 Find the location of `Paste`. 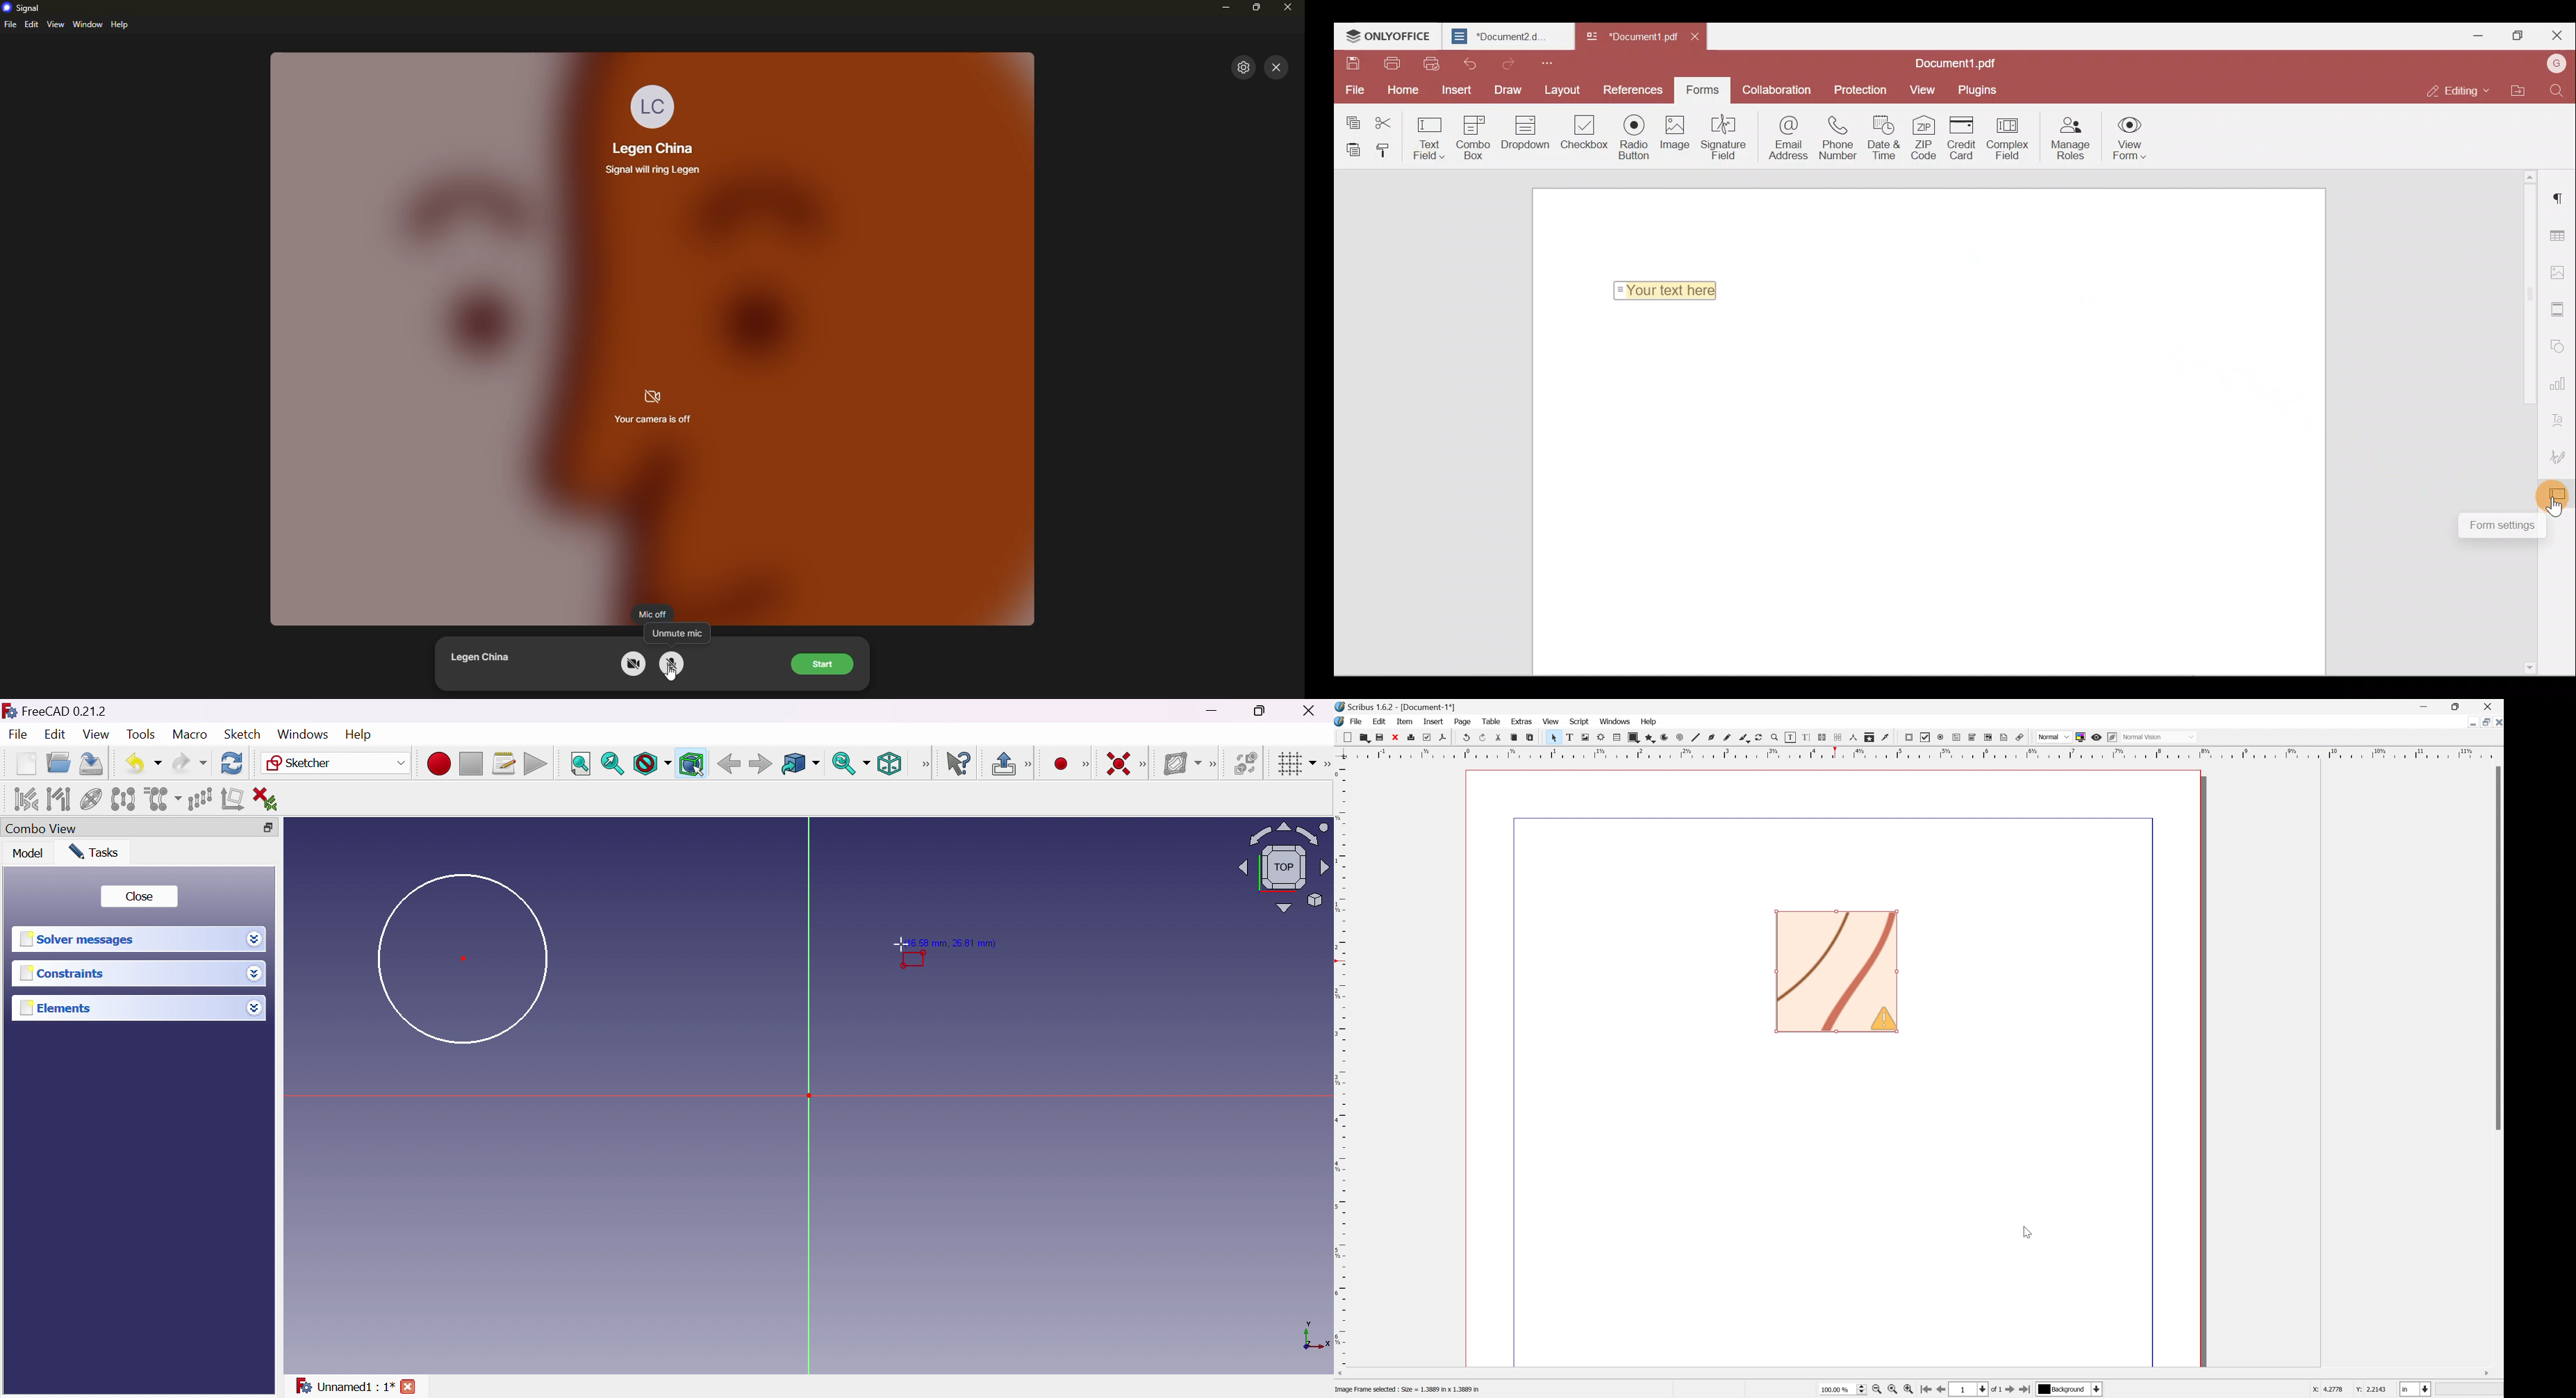

Paste is located at coordinates (1531, 736).